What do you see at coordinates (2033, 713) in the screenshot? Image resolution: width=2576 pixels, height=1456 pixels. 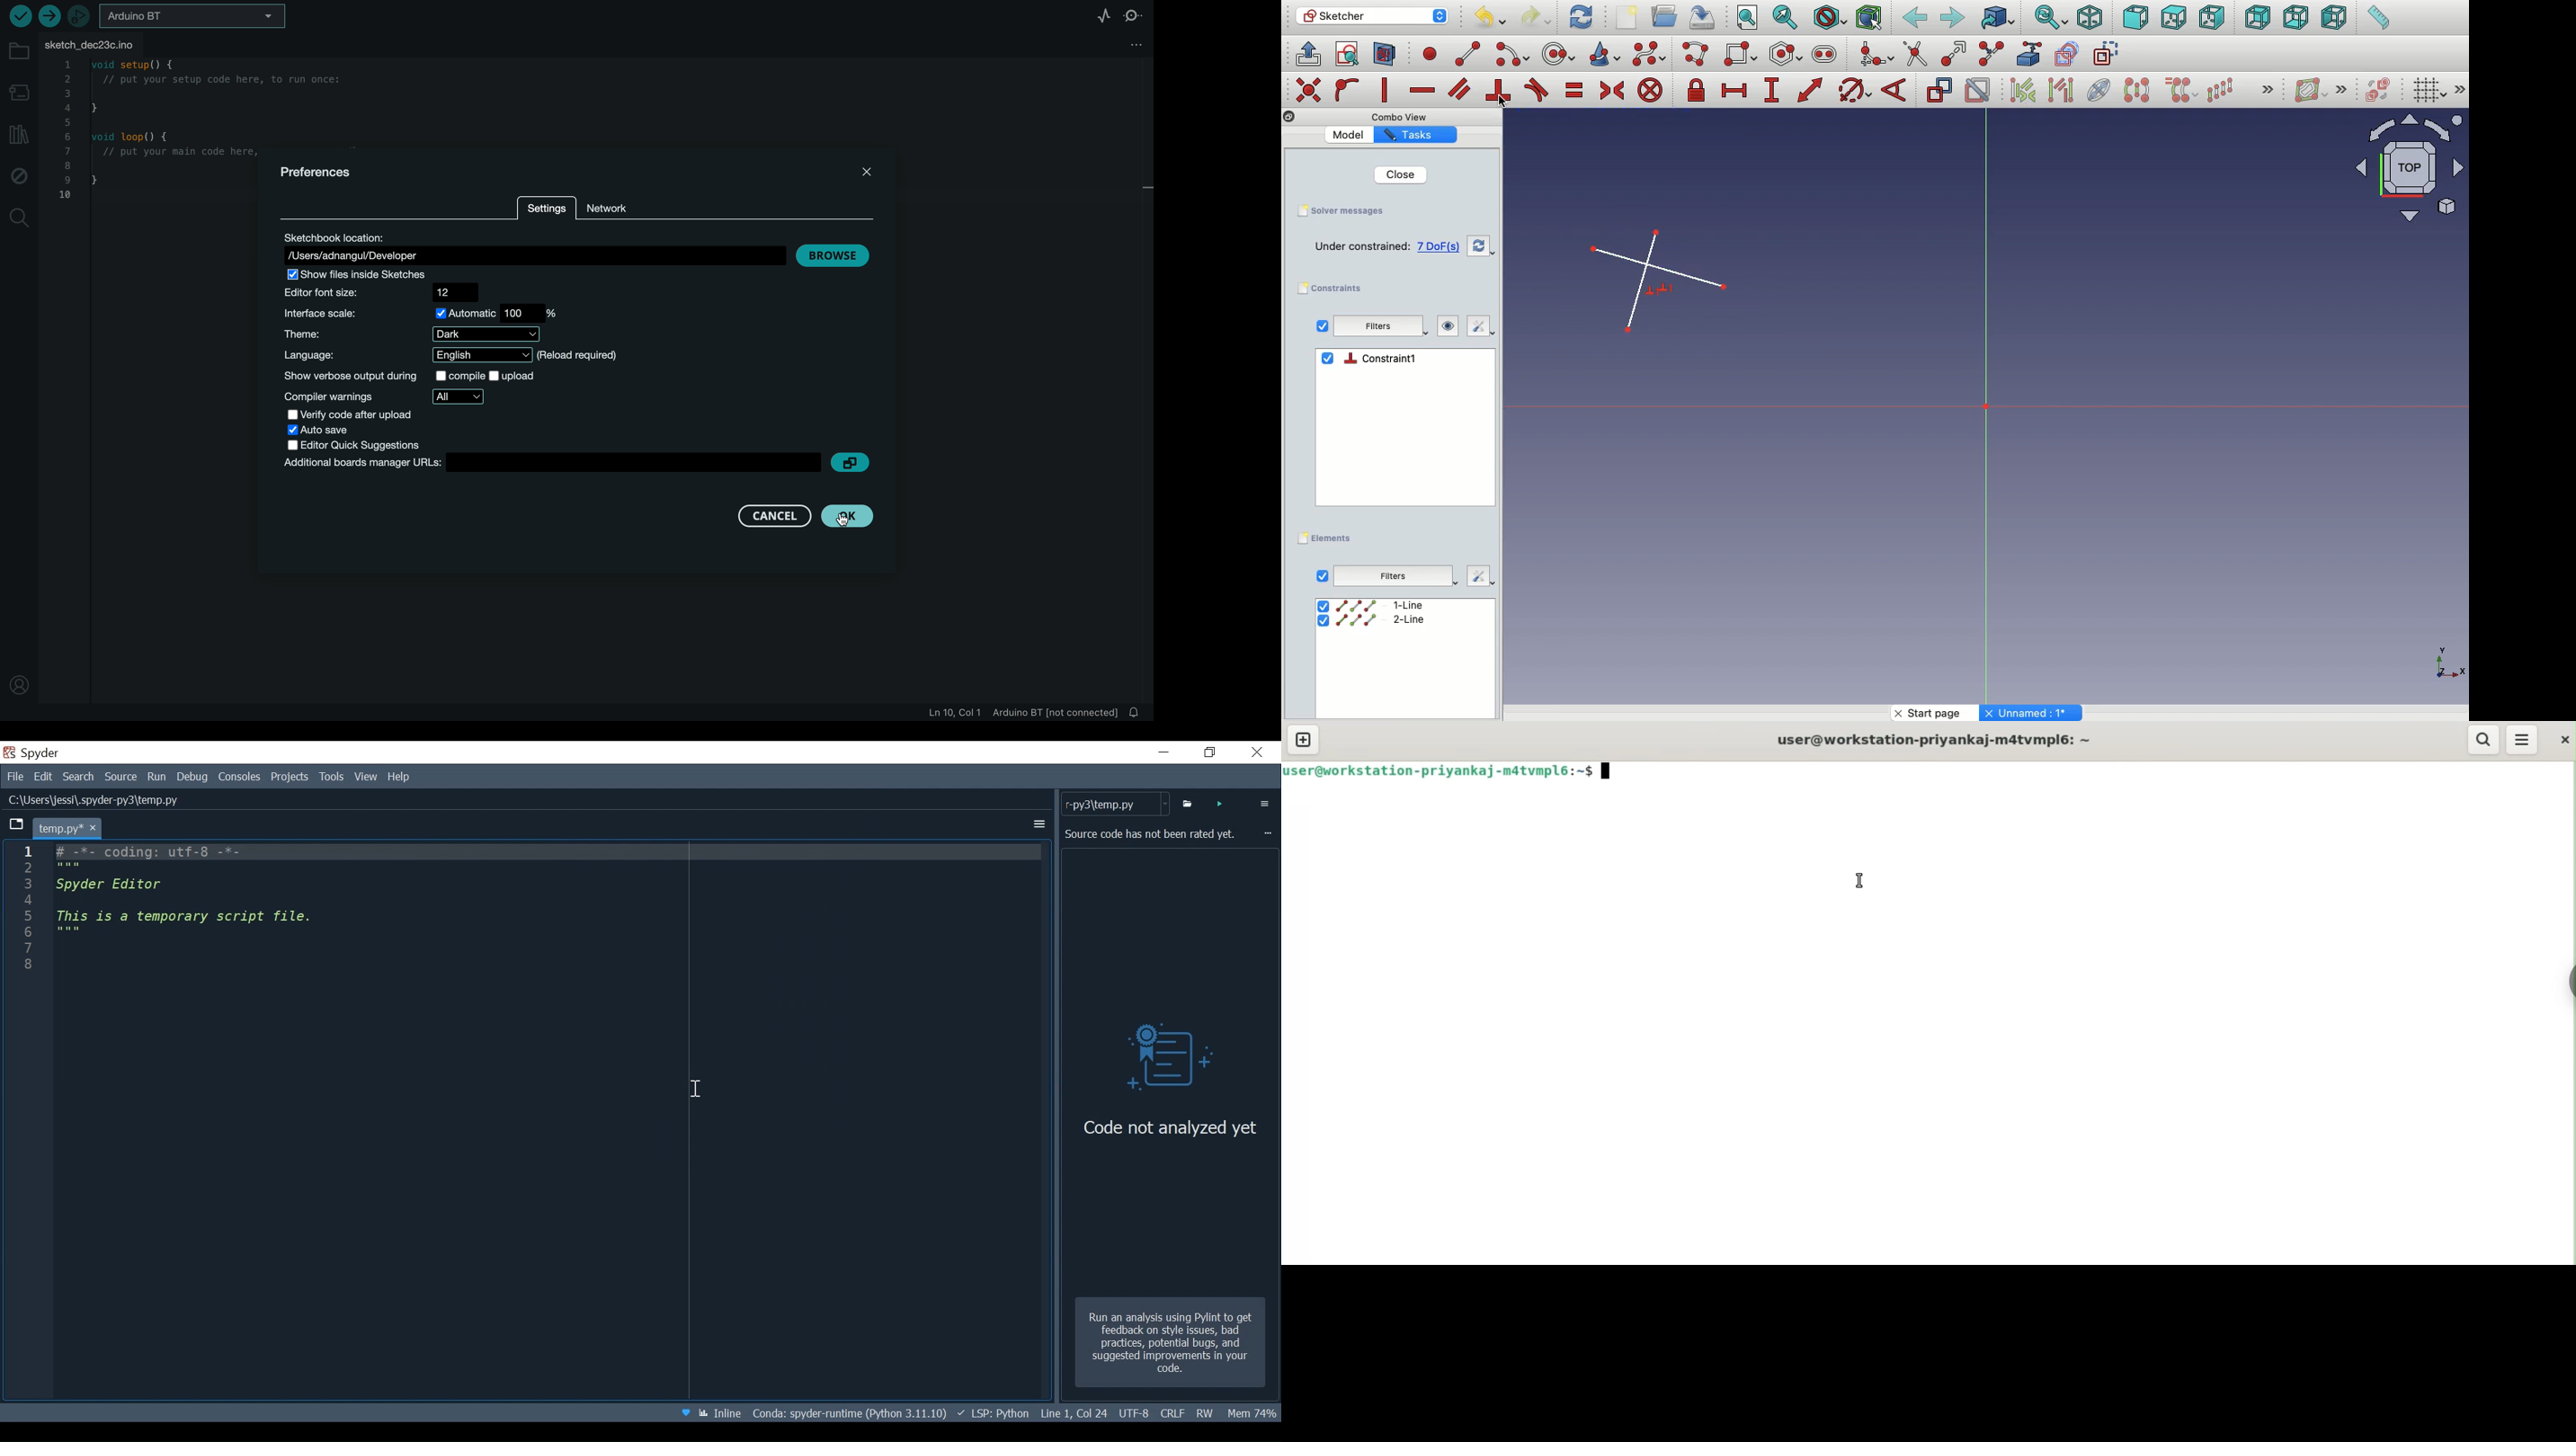 I see `` at bounding box center [2033, 713].